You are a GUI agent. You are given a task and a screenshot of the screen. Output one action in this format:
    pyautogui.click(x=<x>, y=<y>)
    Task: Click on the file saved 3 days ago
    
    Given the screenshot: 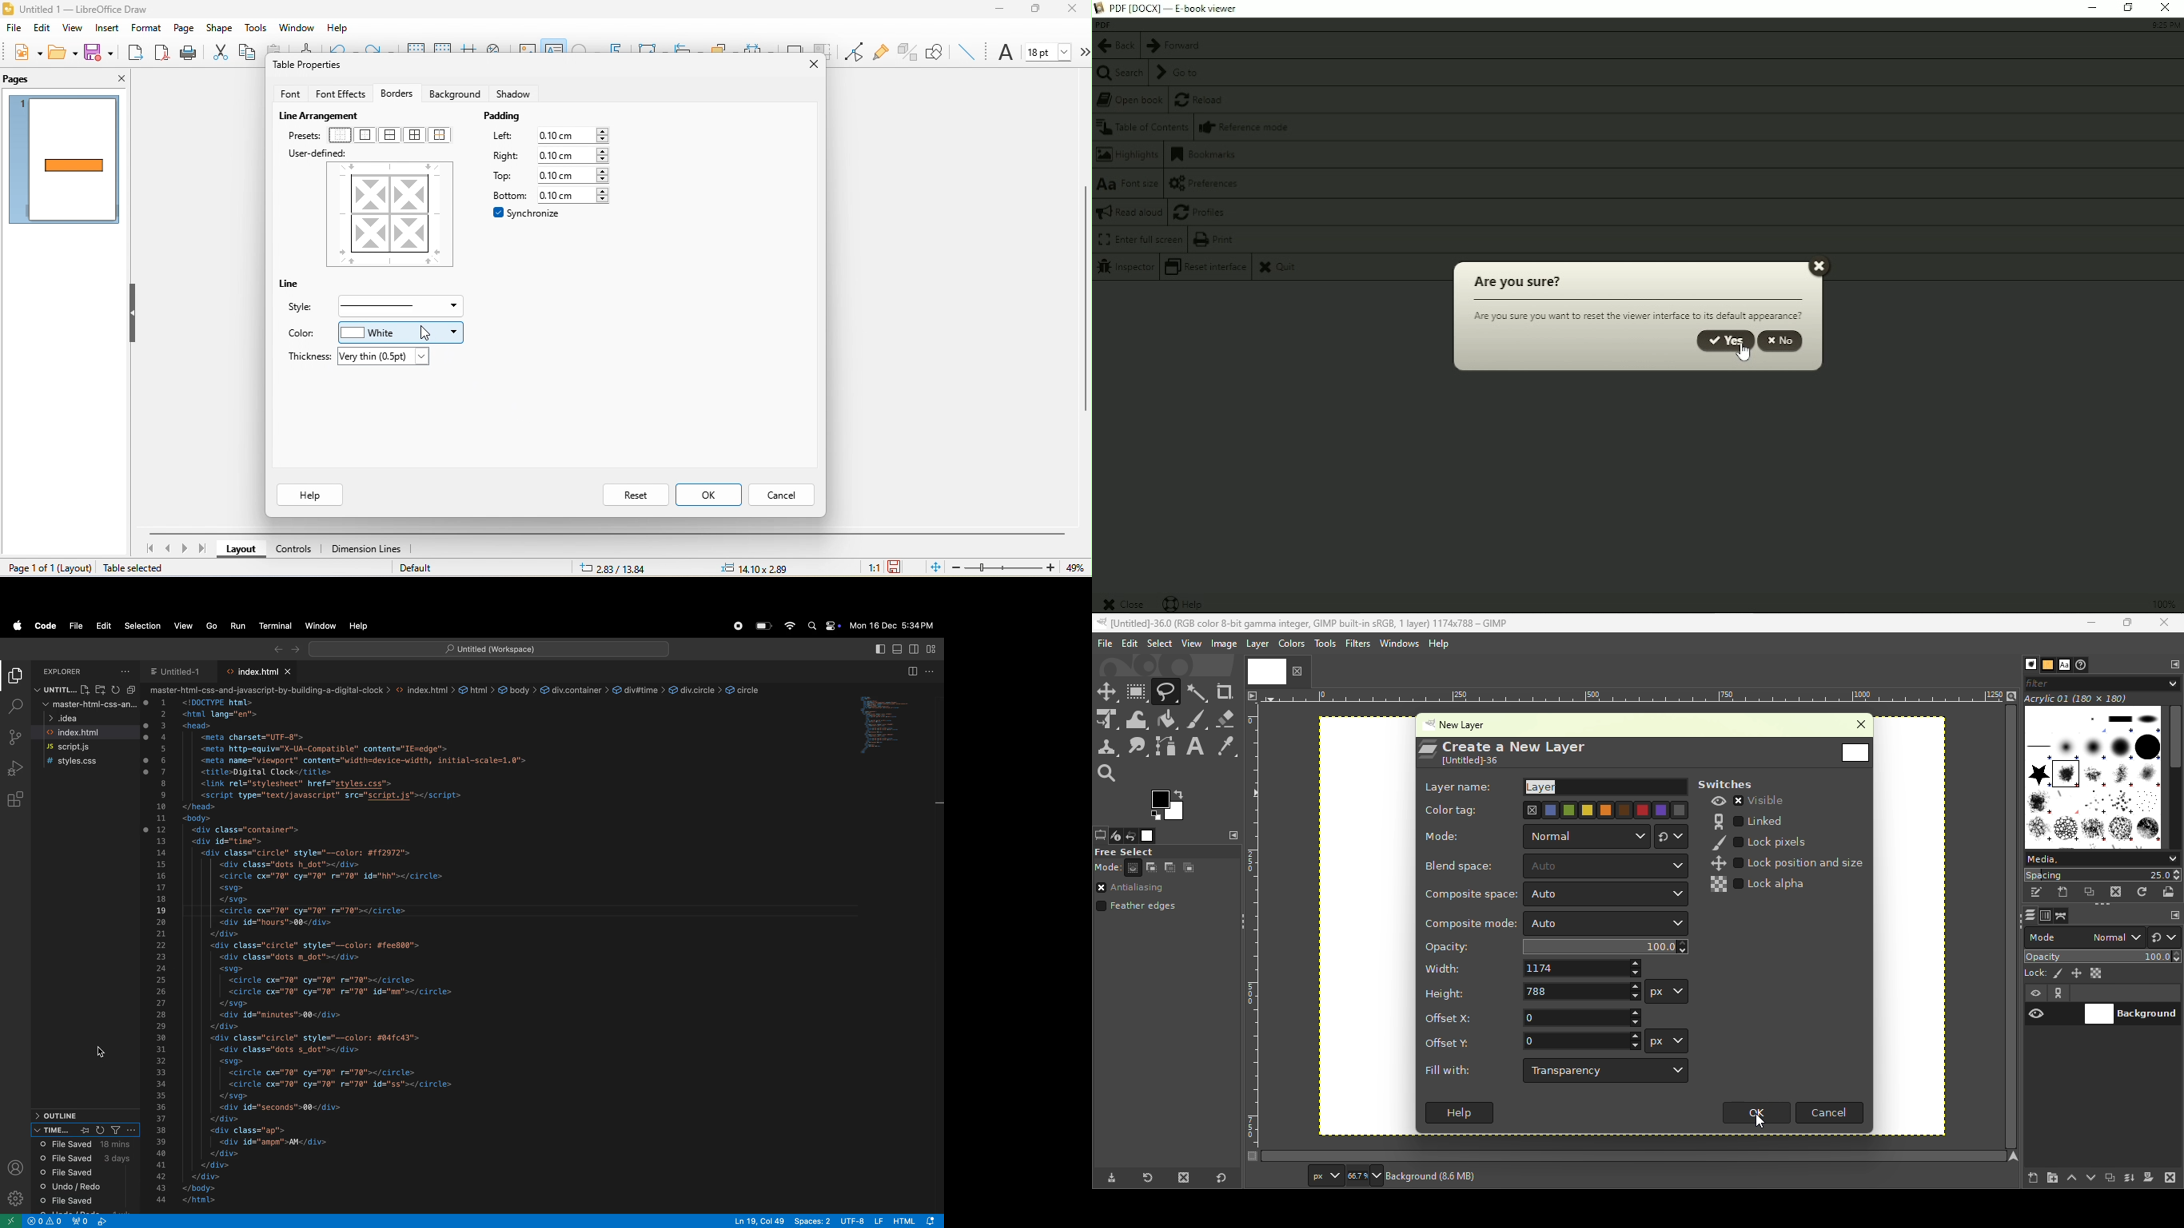 What is the action you would take?
    pyautogui.click(x=84, y=1159)
    